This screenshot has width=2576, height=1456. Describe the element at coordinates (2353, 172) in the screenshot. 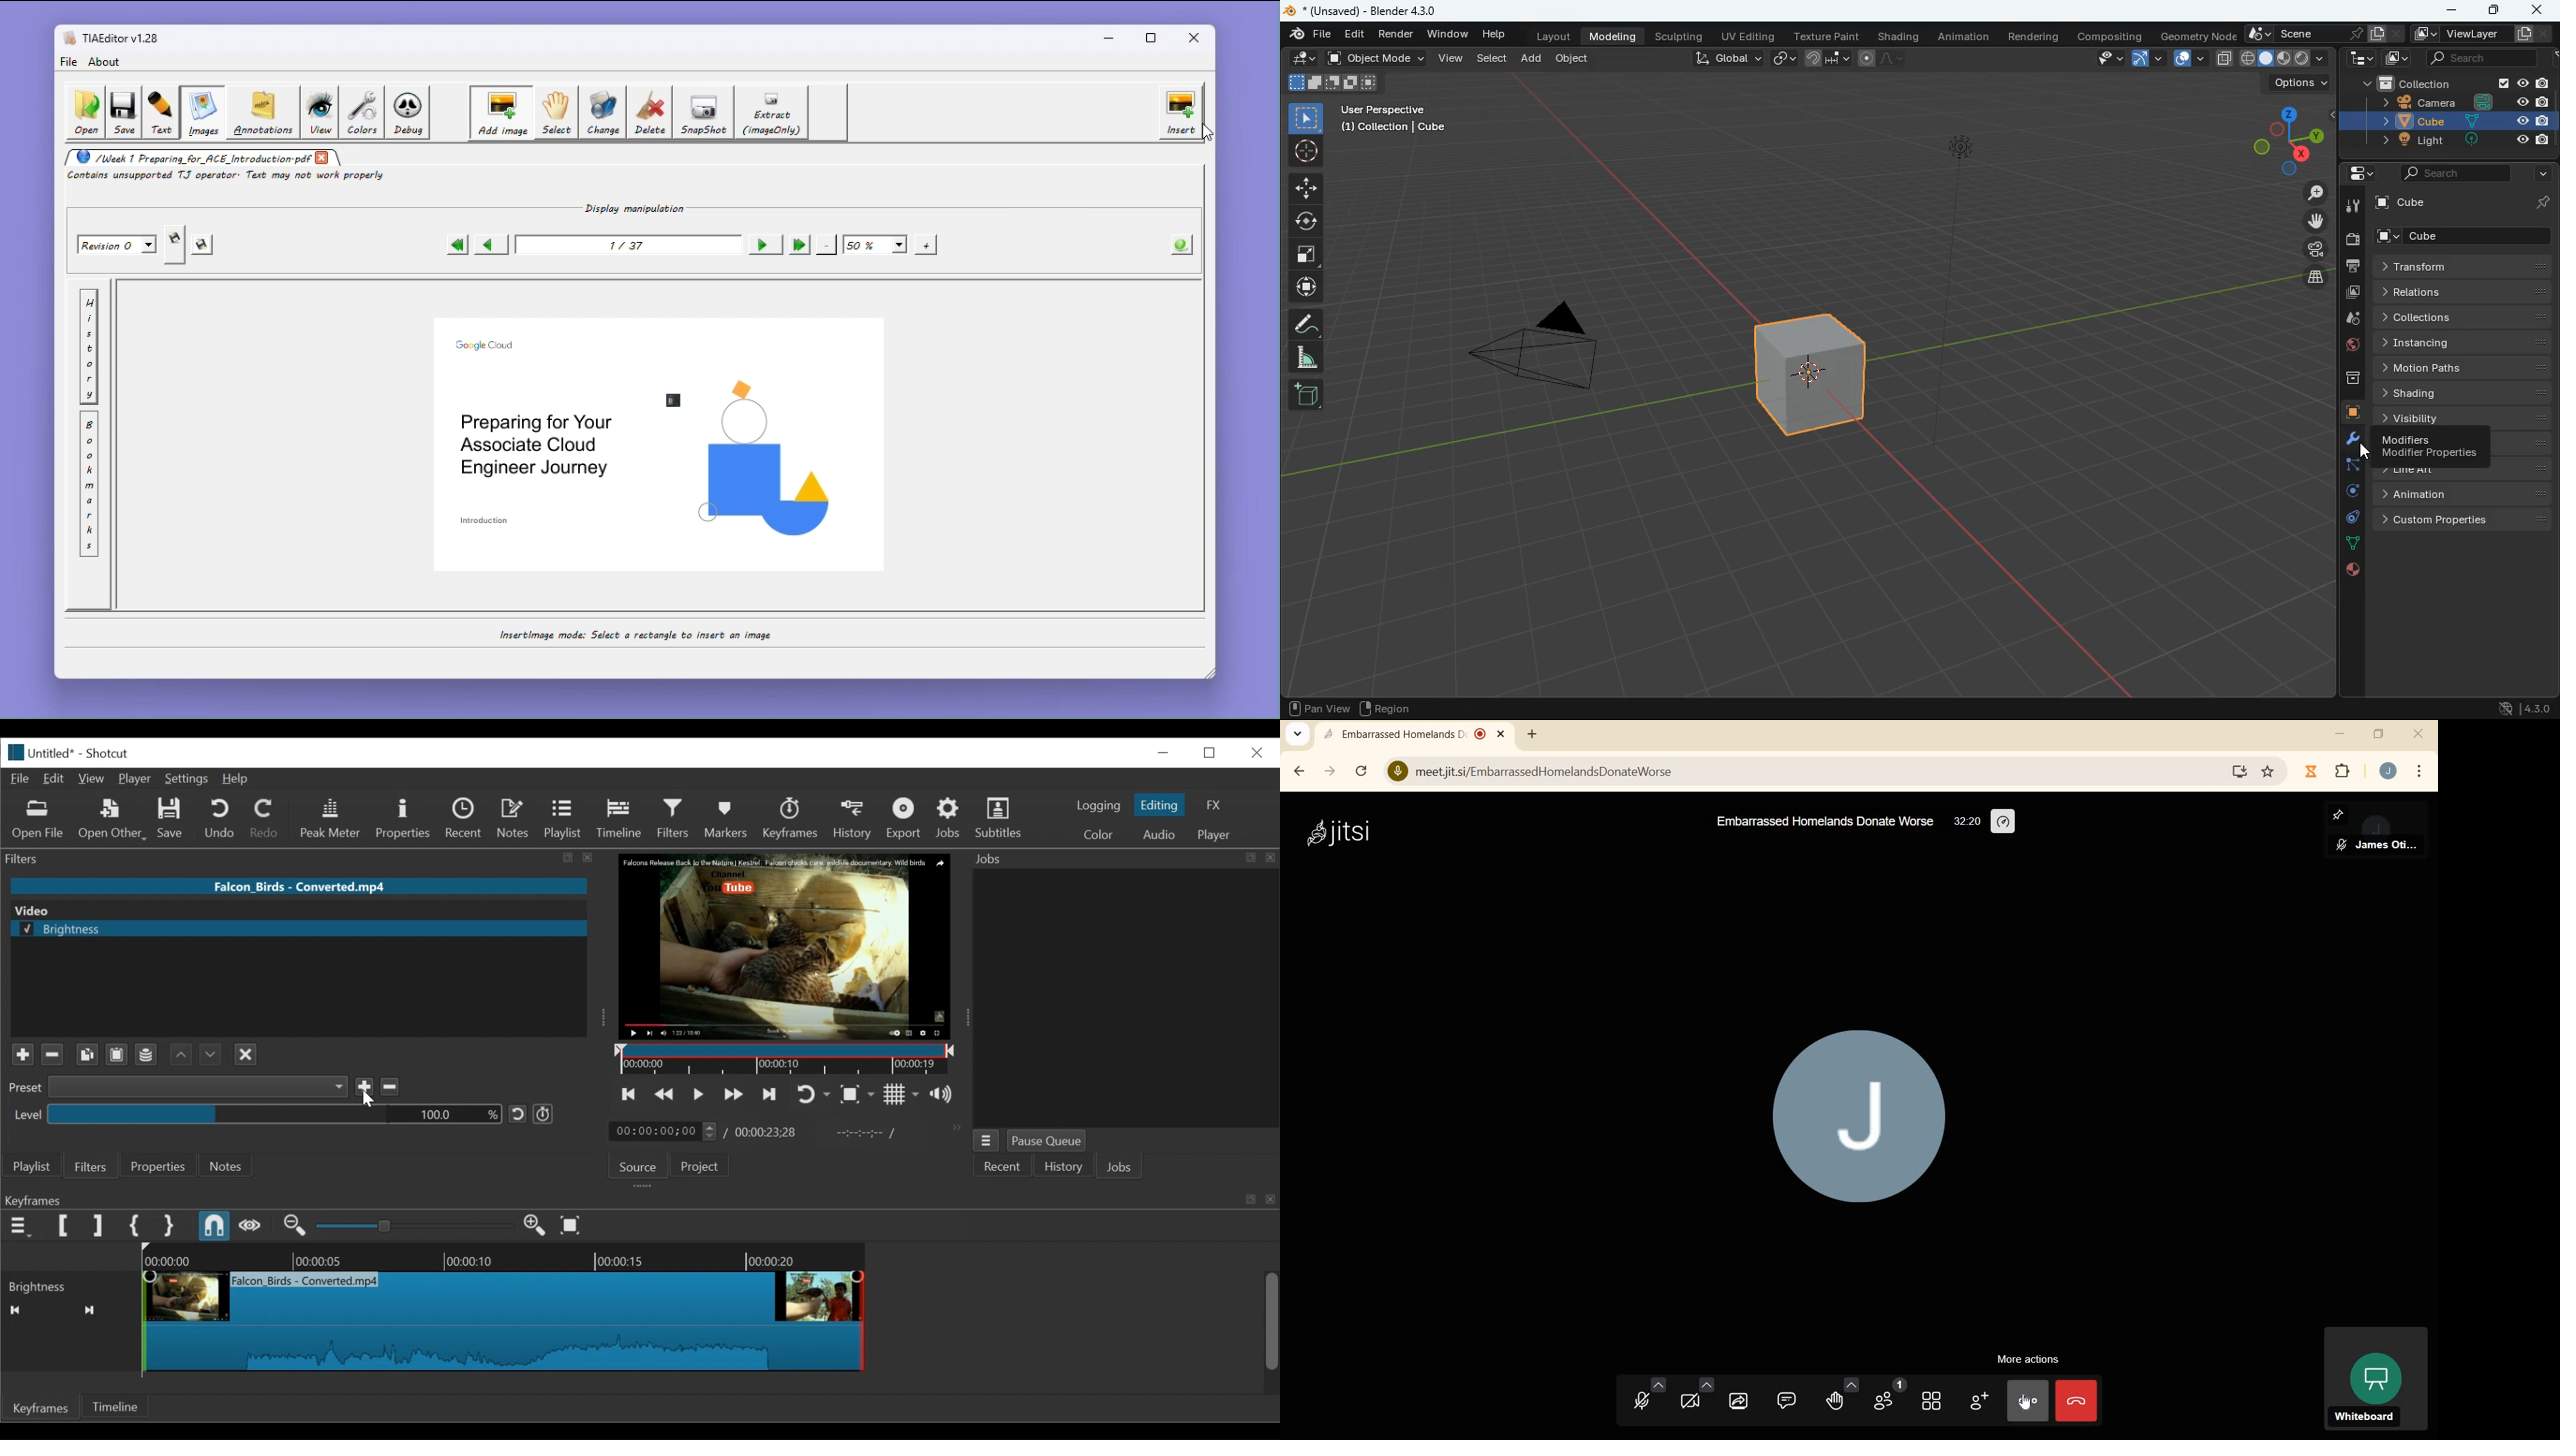

I see `settings` at that location.